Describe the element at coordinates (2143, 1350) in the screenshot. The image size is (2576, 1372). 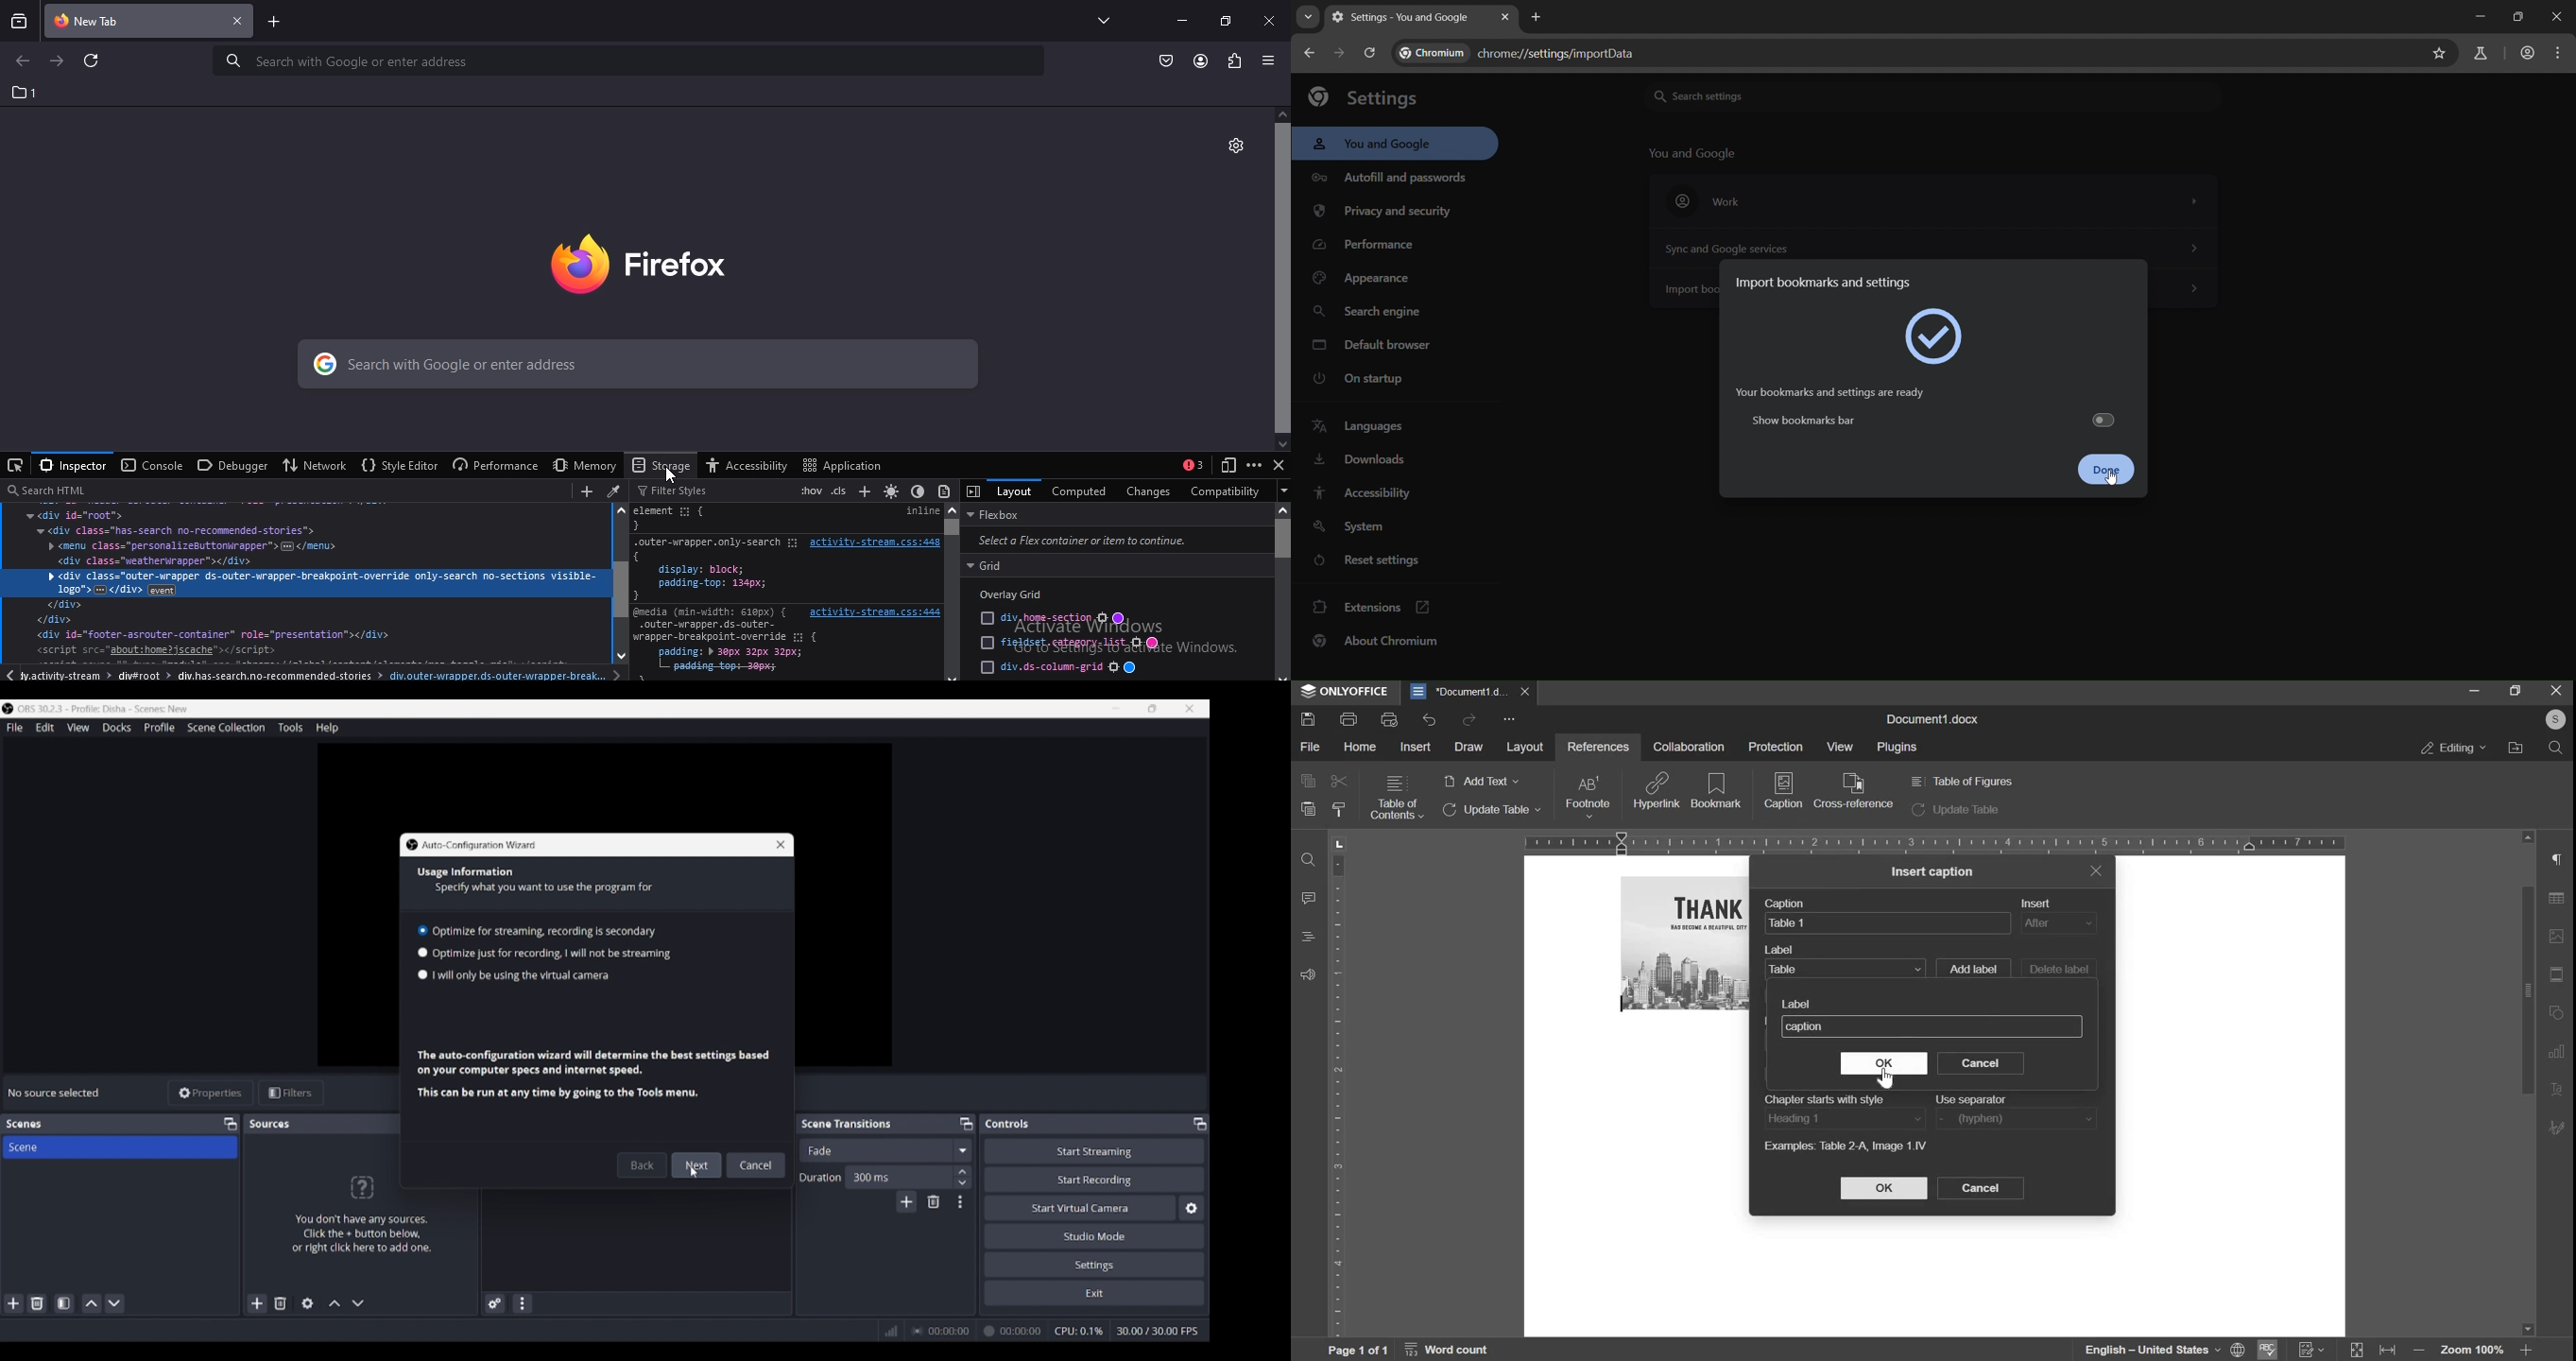
I see `language` at that location.